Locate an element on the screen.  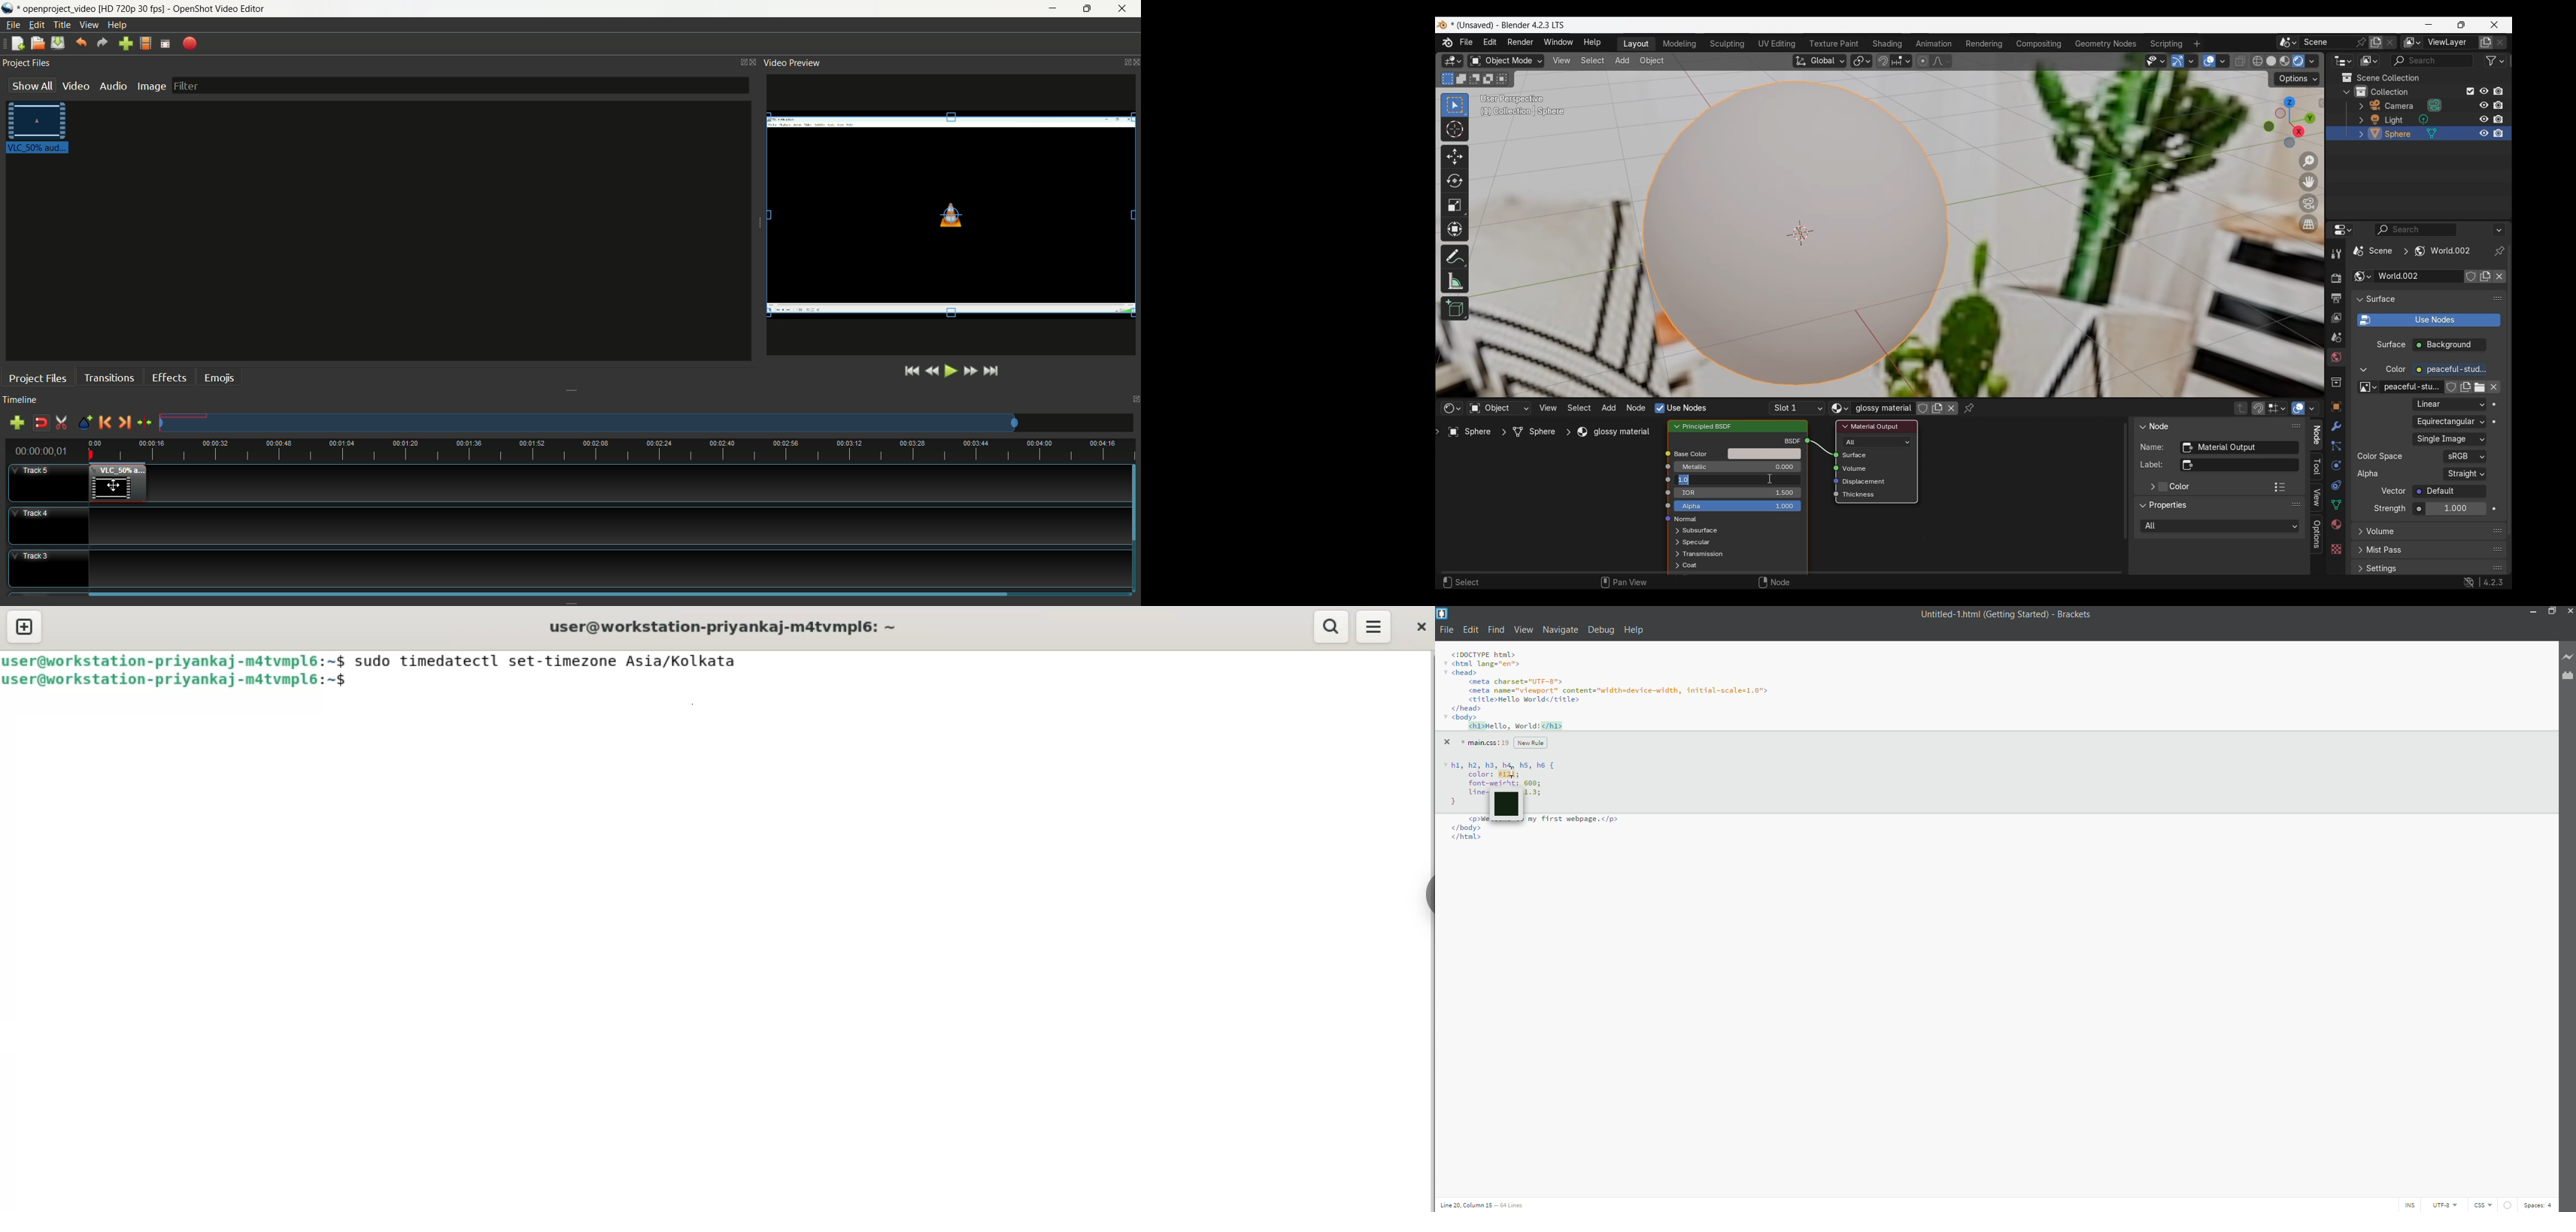
icon is located at coordinates (1662, 492).